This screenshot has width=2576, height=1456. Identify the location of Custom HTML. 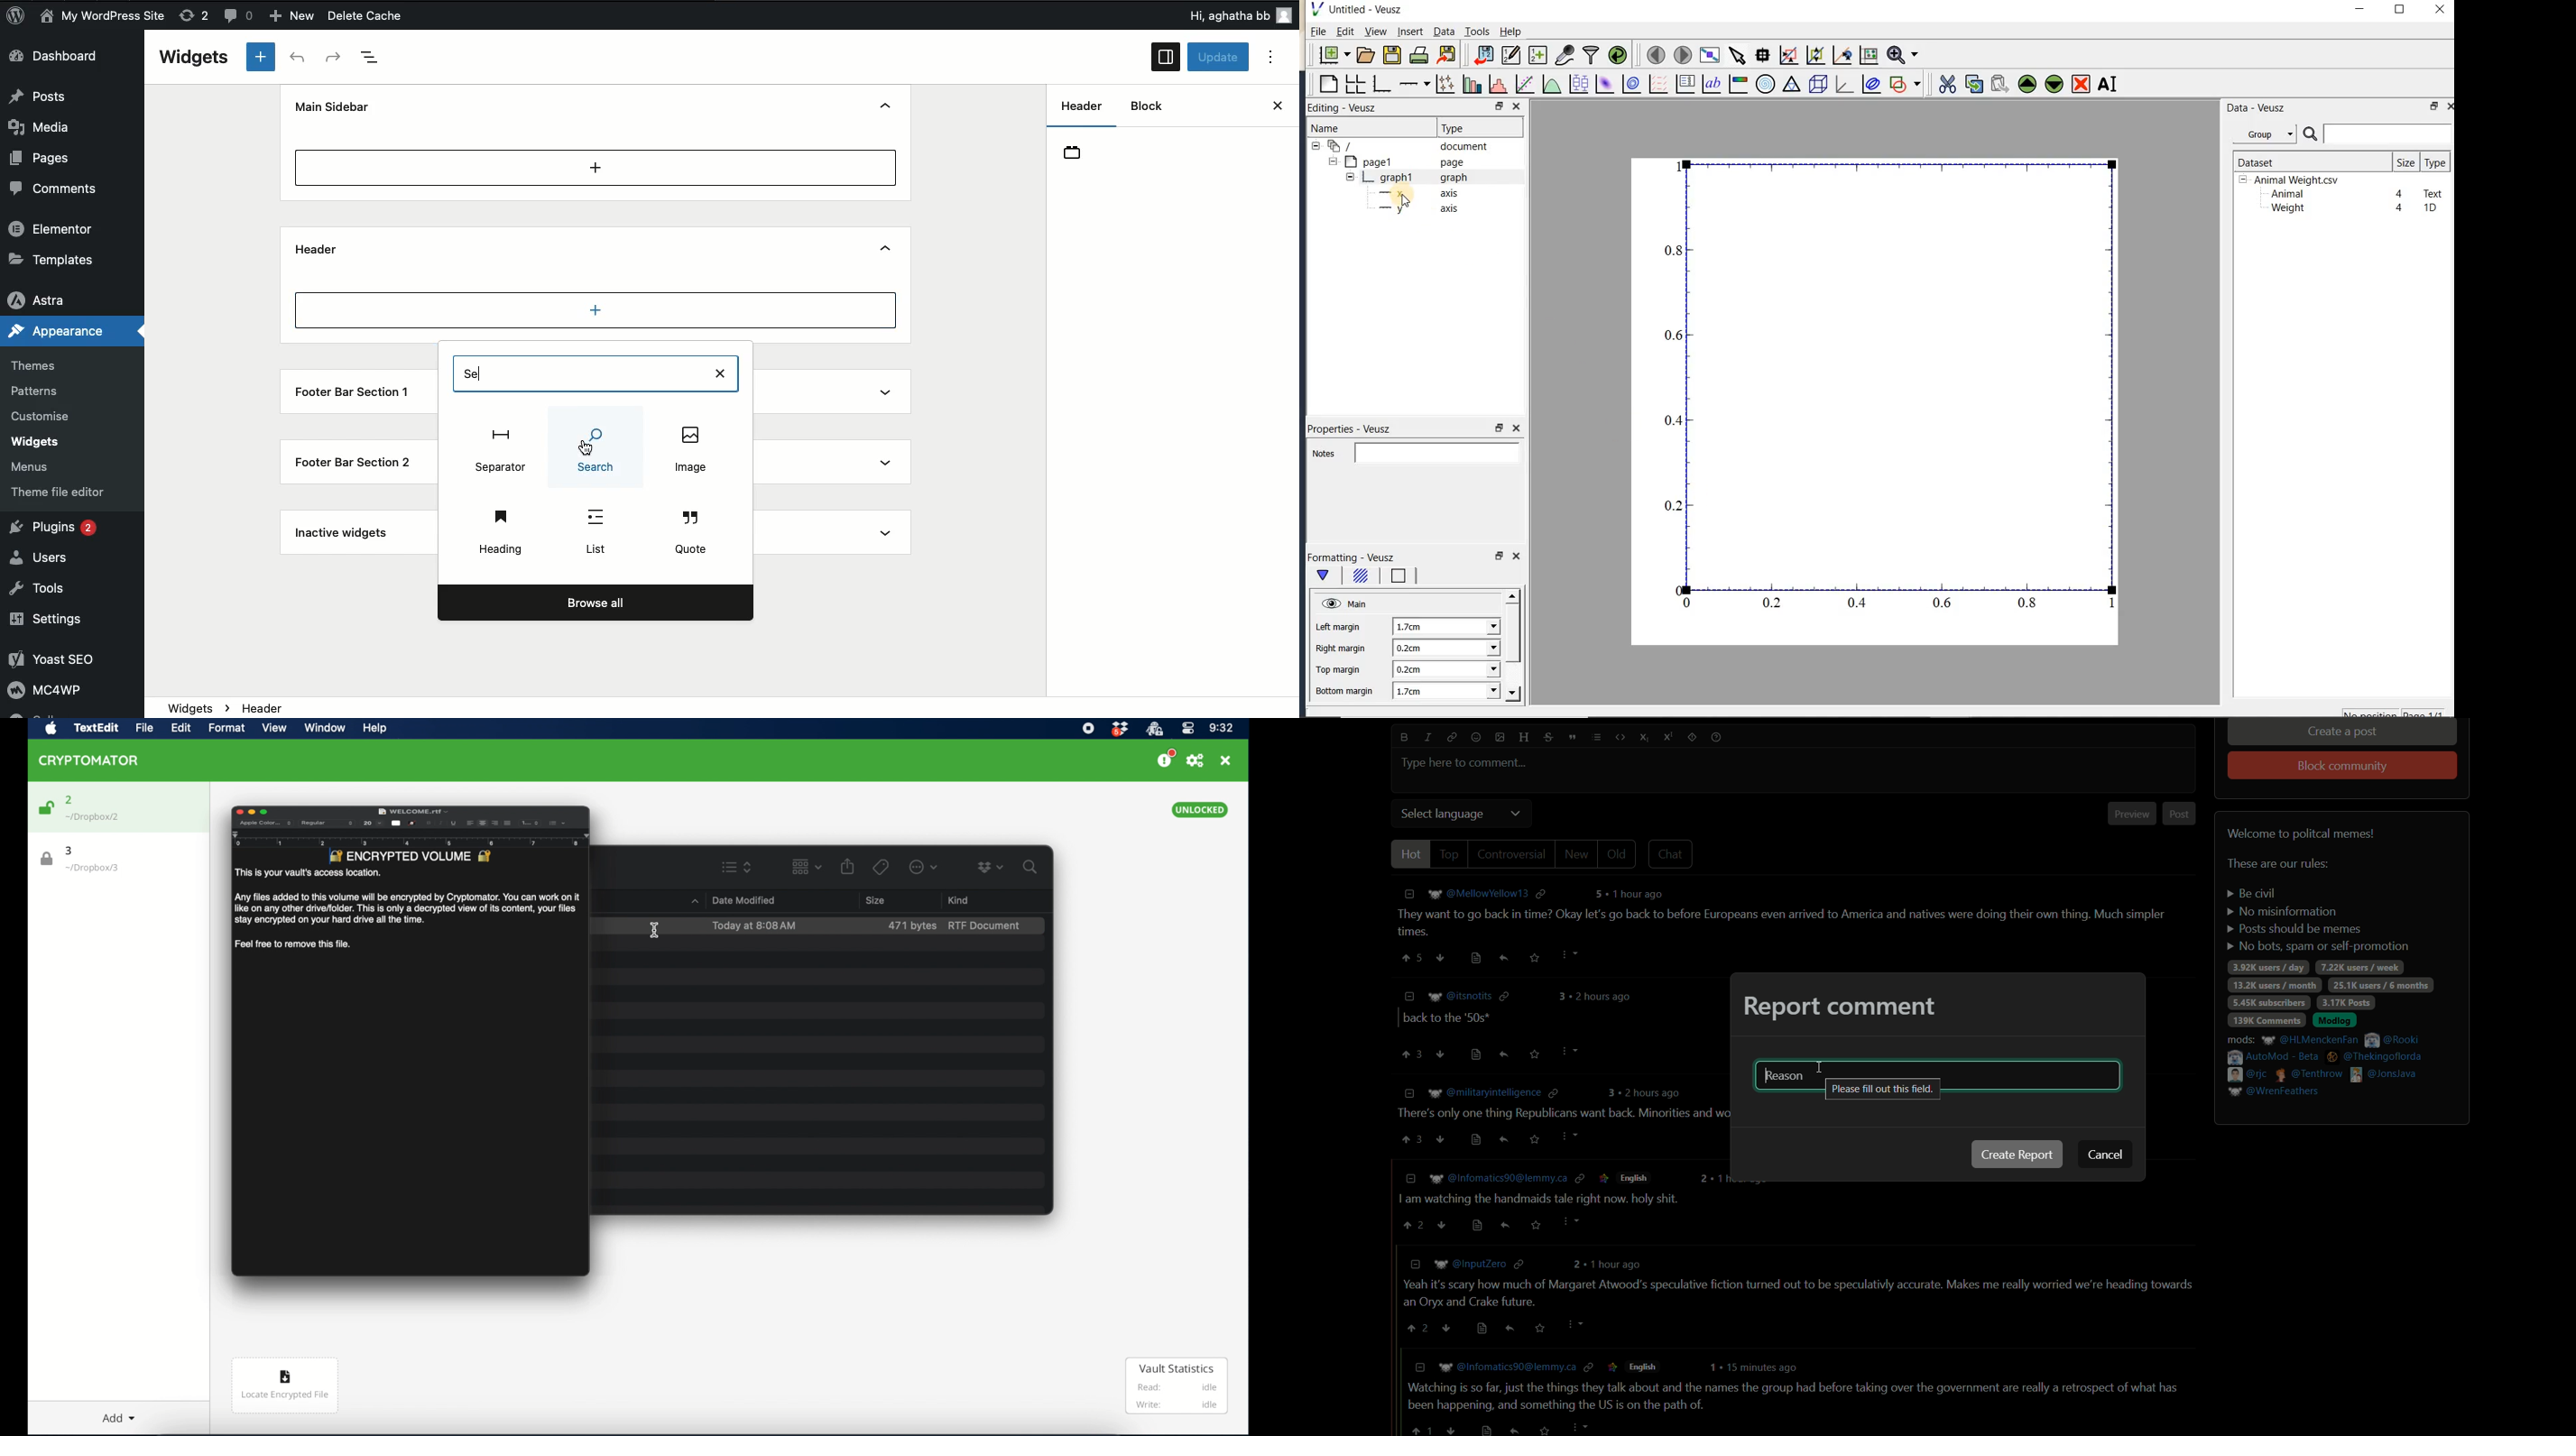
(596, 534).